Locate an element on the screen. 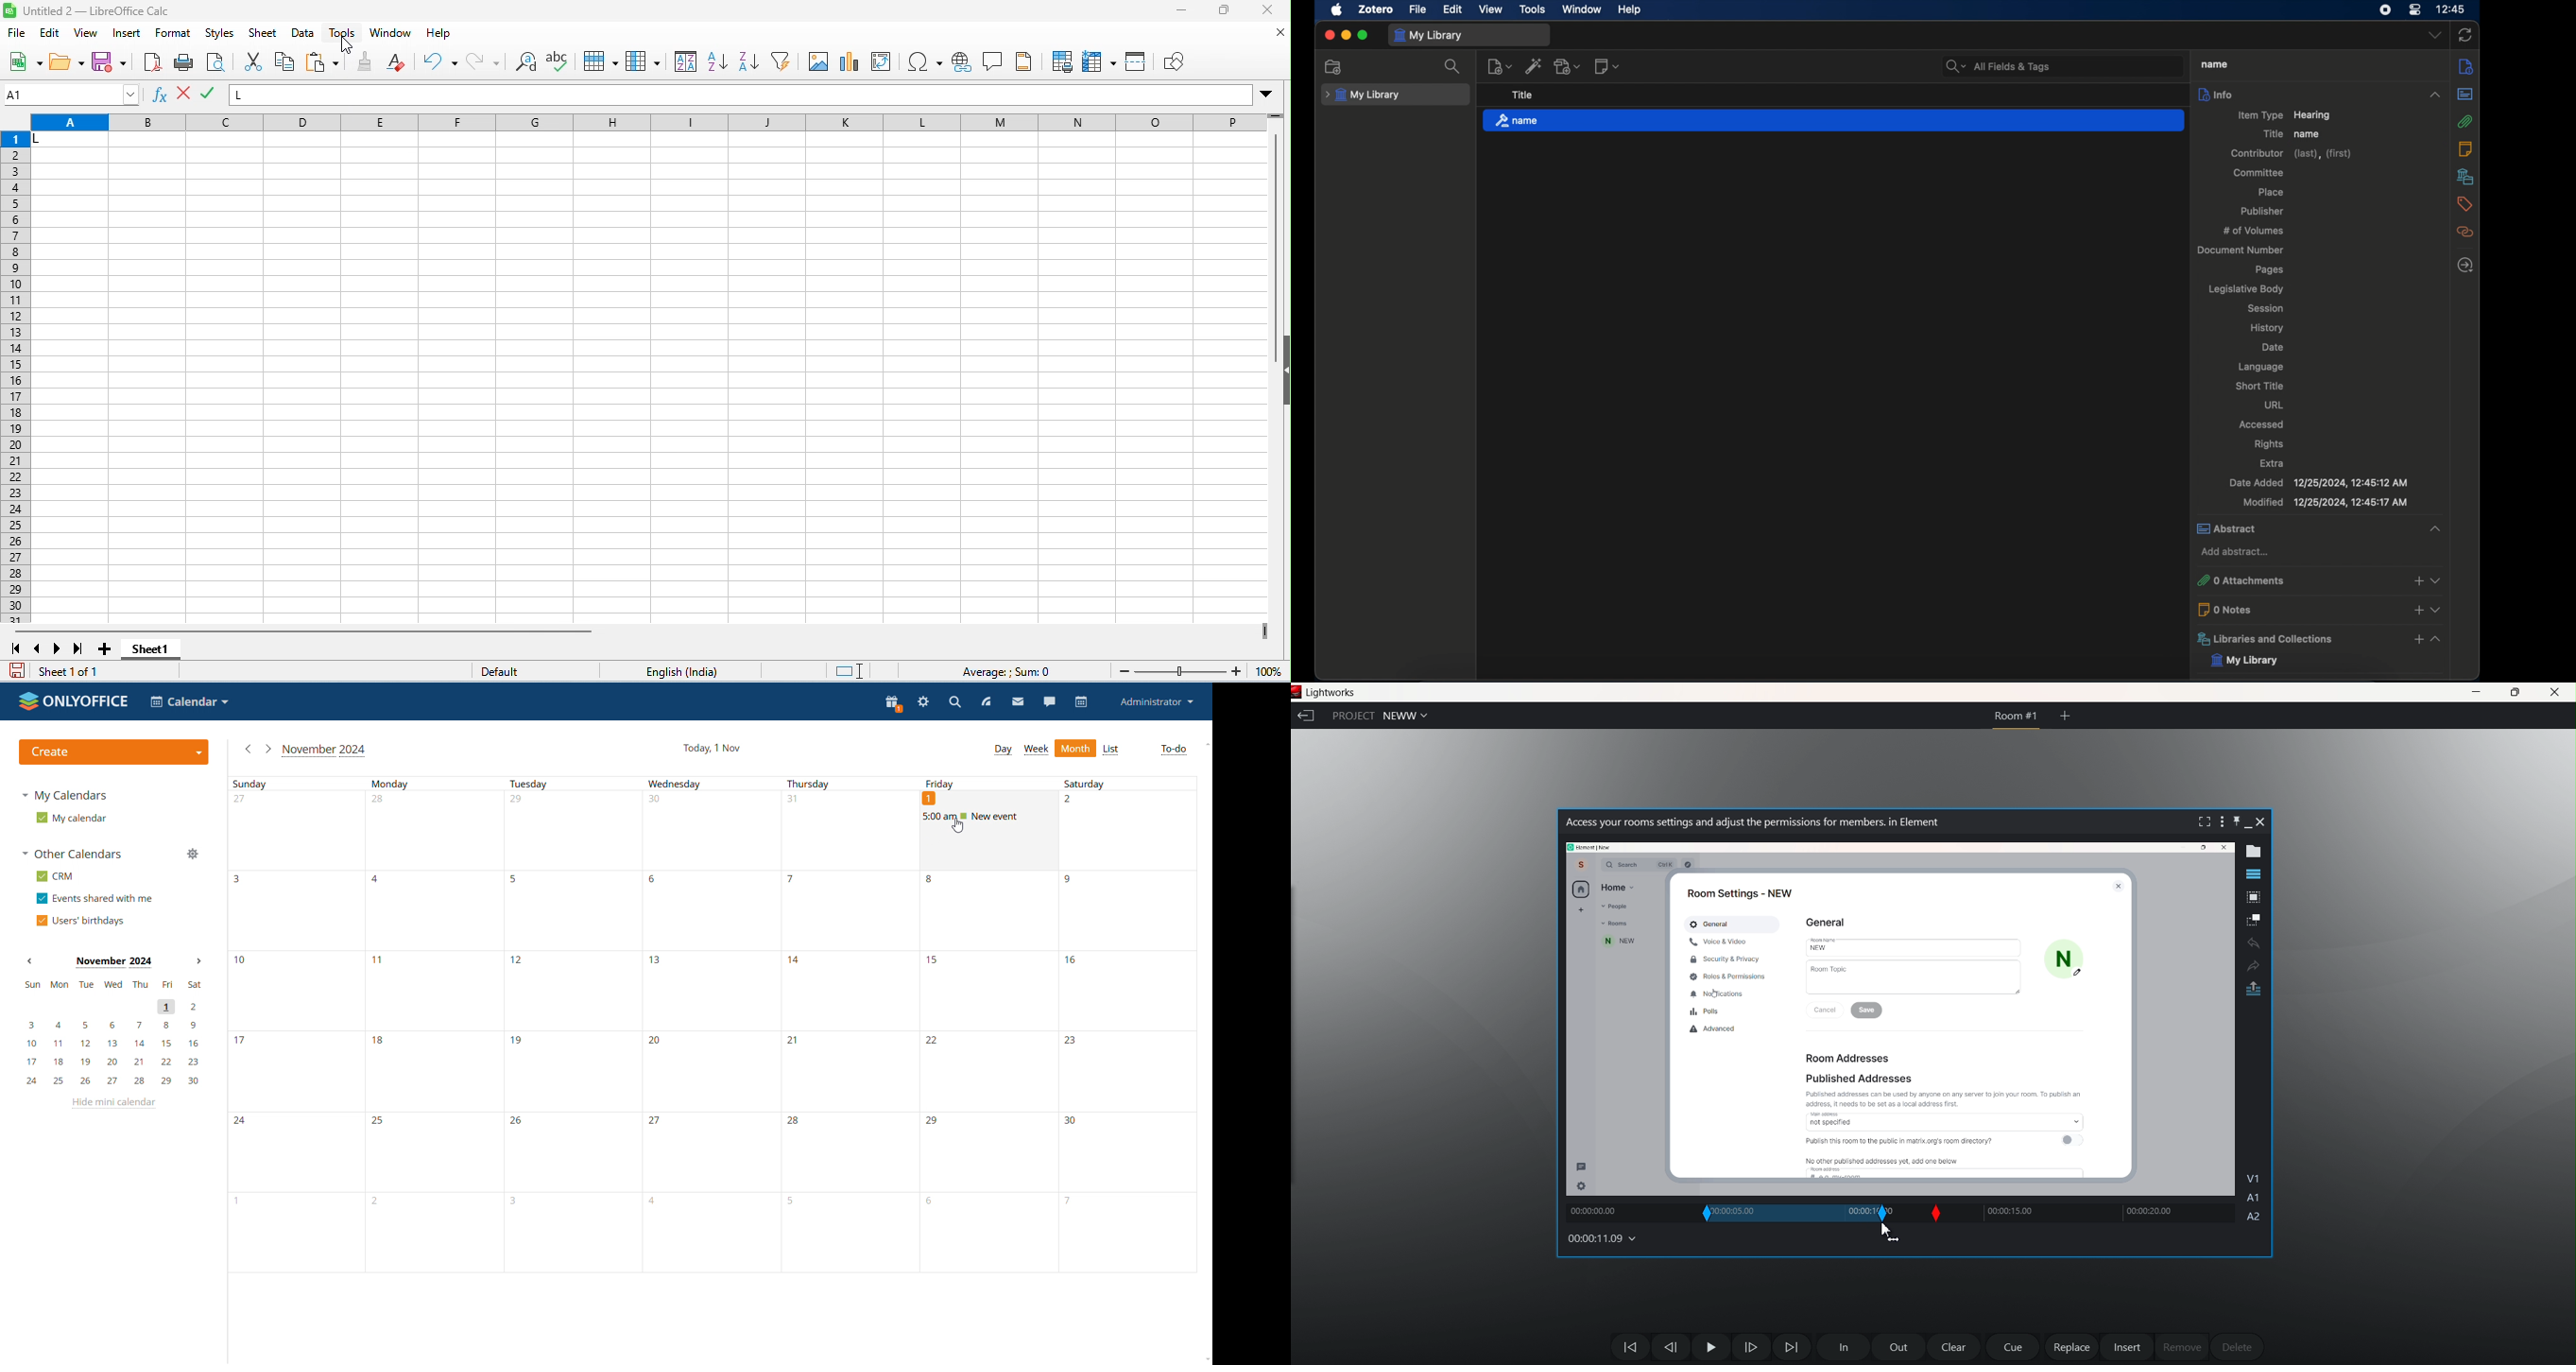 This screenshot has height=1372, width=2576. close is located at coordinates (1265, 10).